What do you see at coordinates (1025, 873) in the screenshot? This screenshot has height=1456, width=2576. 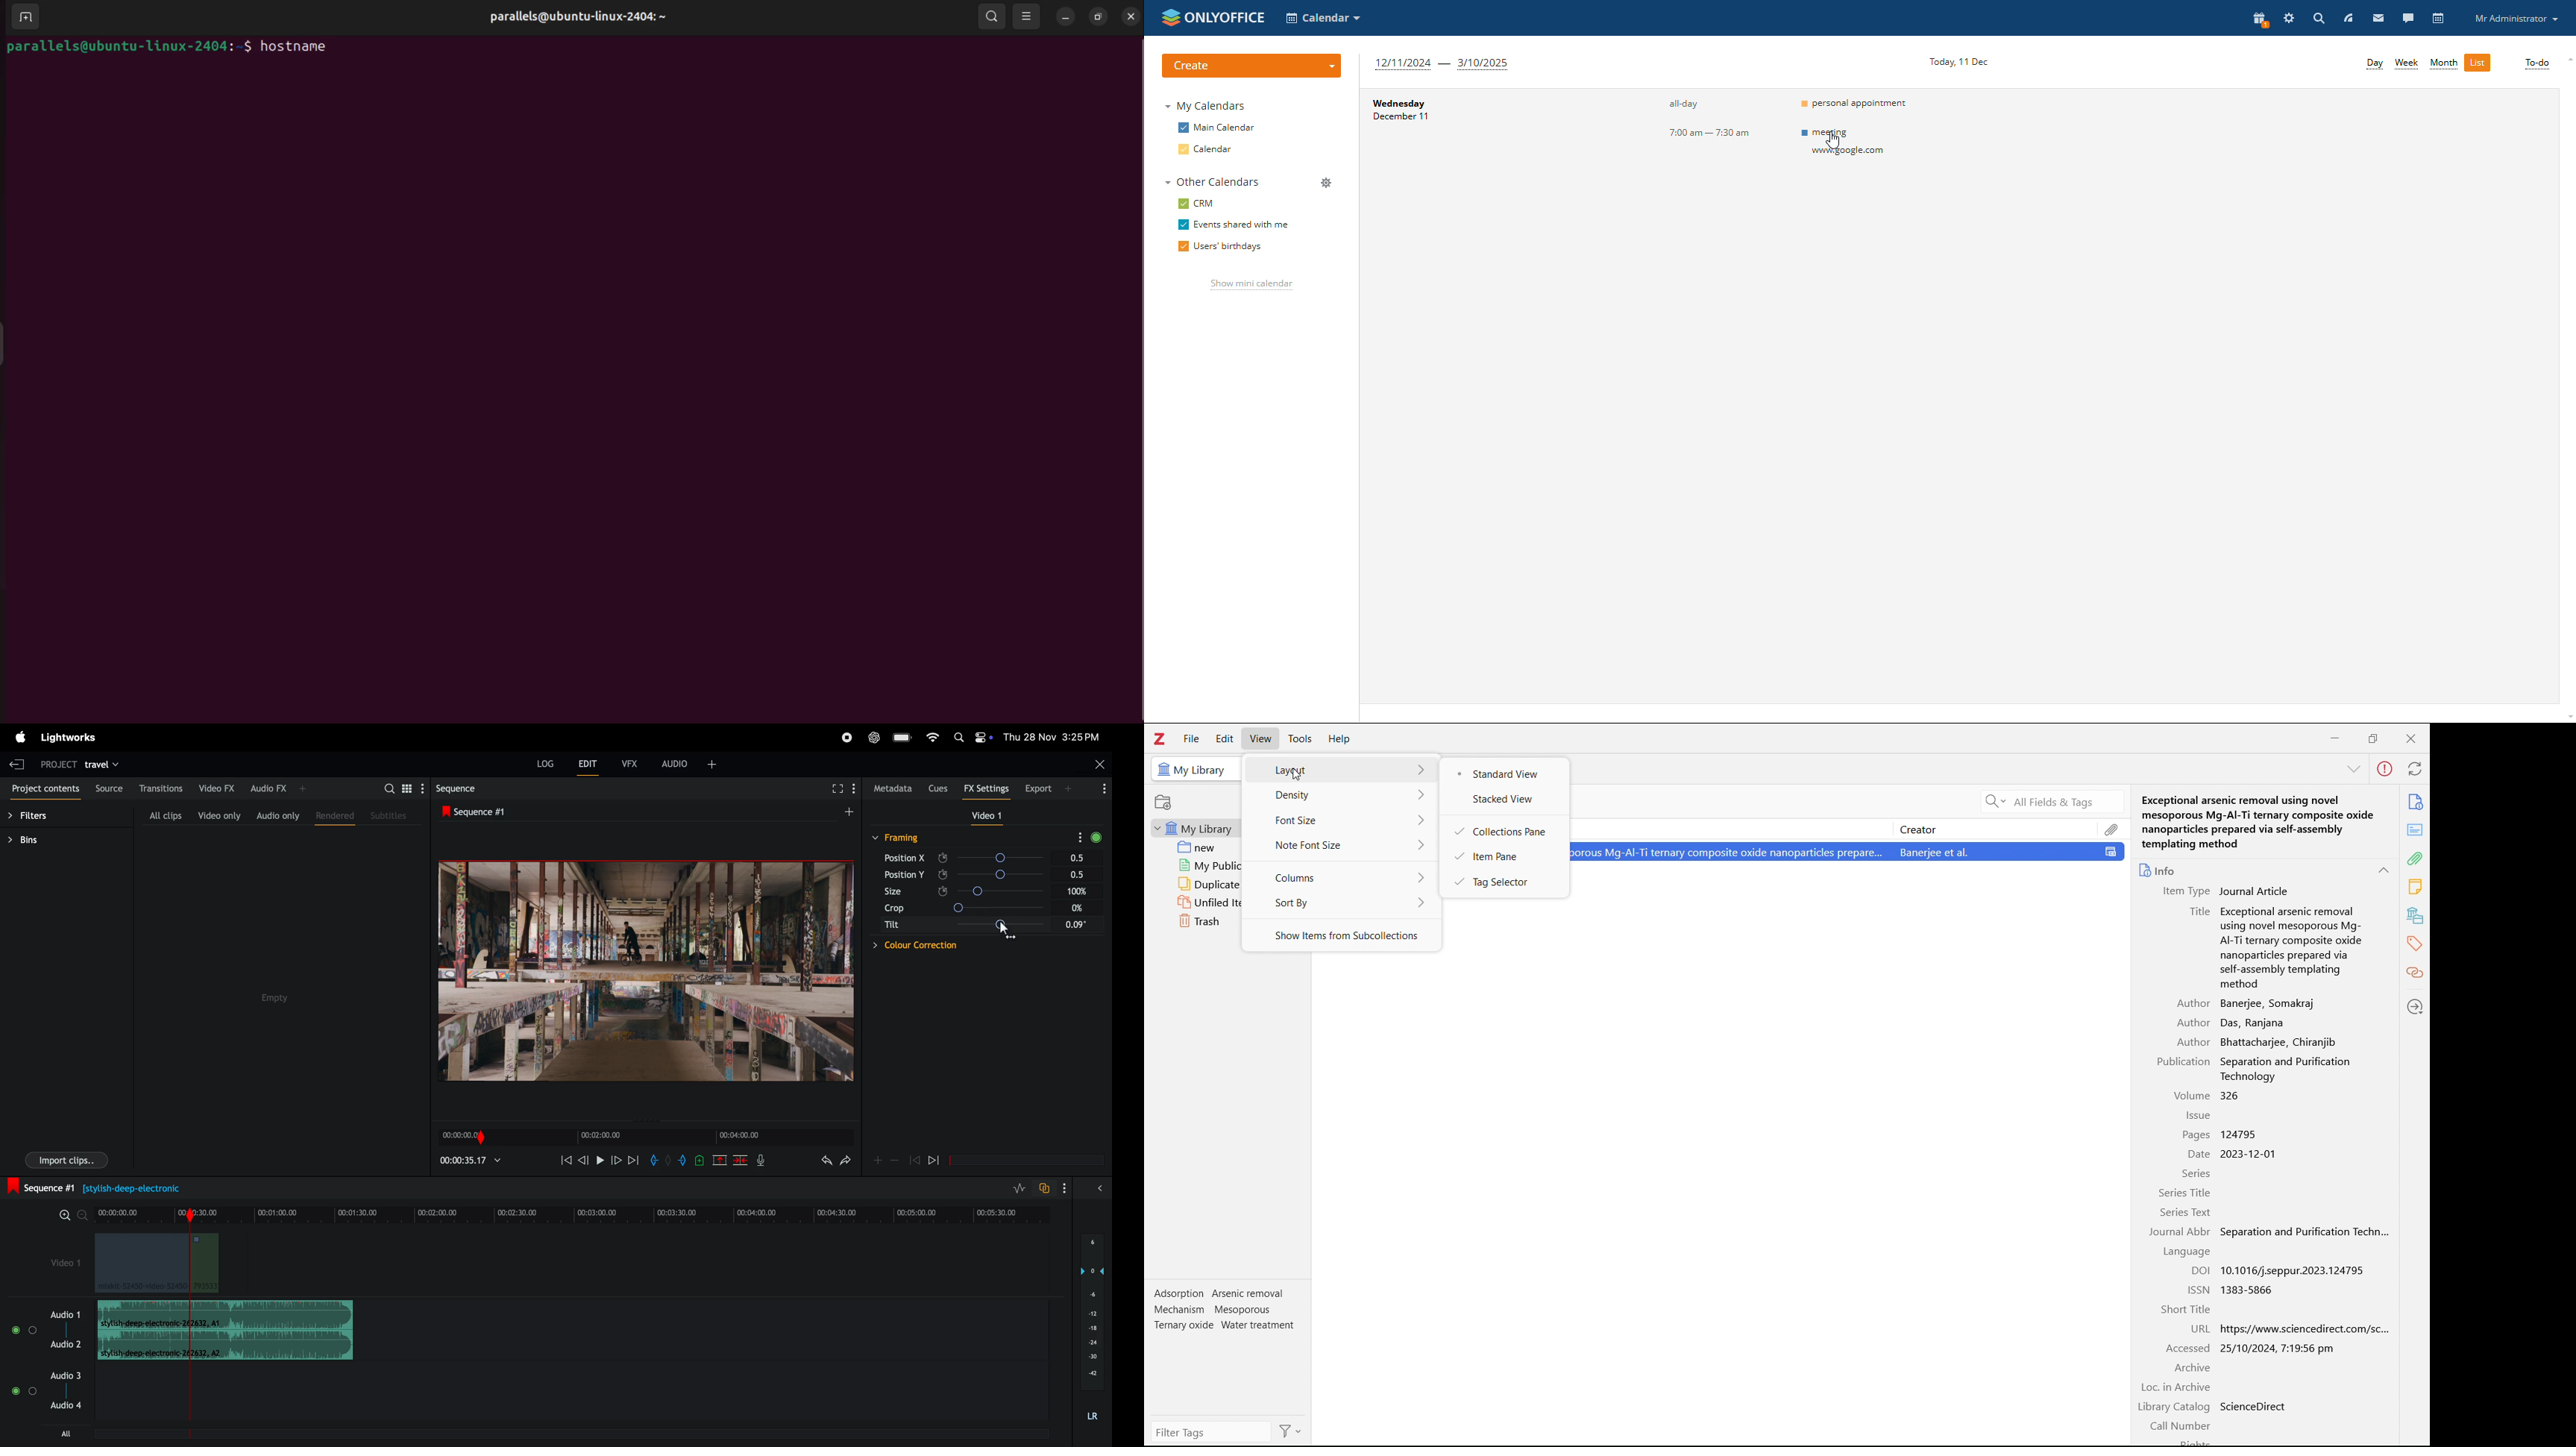 I see `Position Y slider: 0.5` at bounding box center [1025, 873].